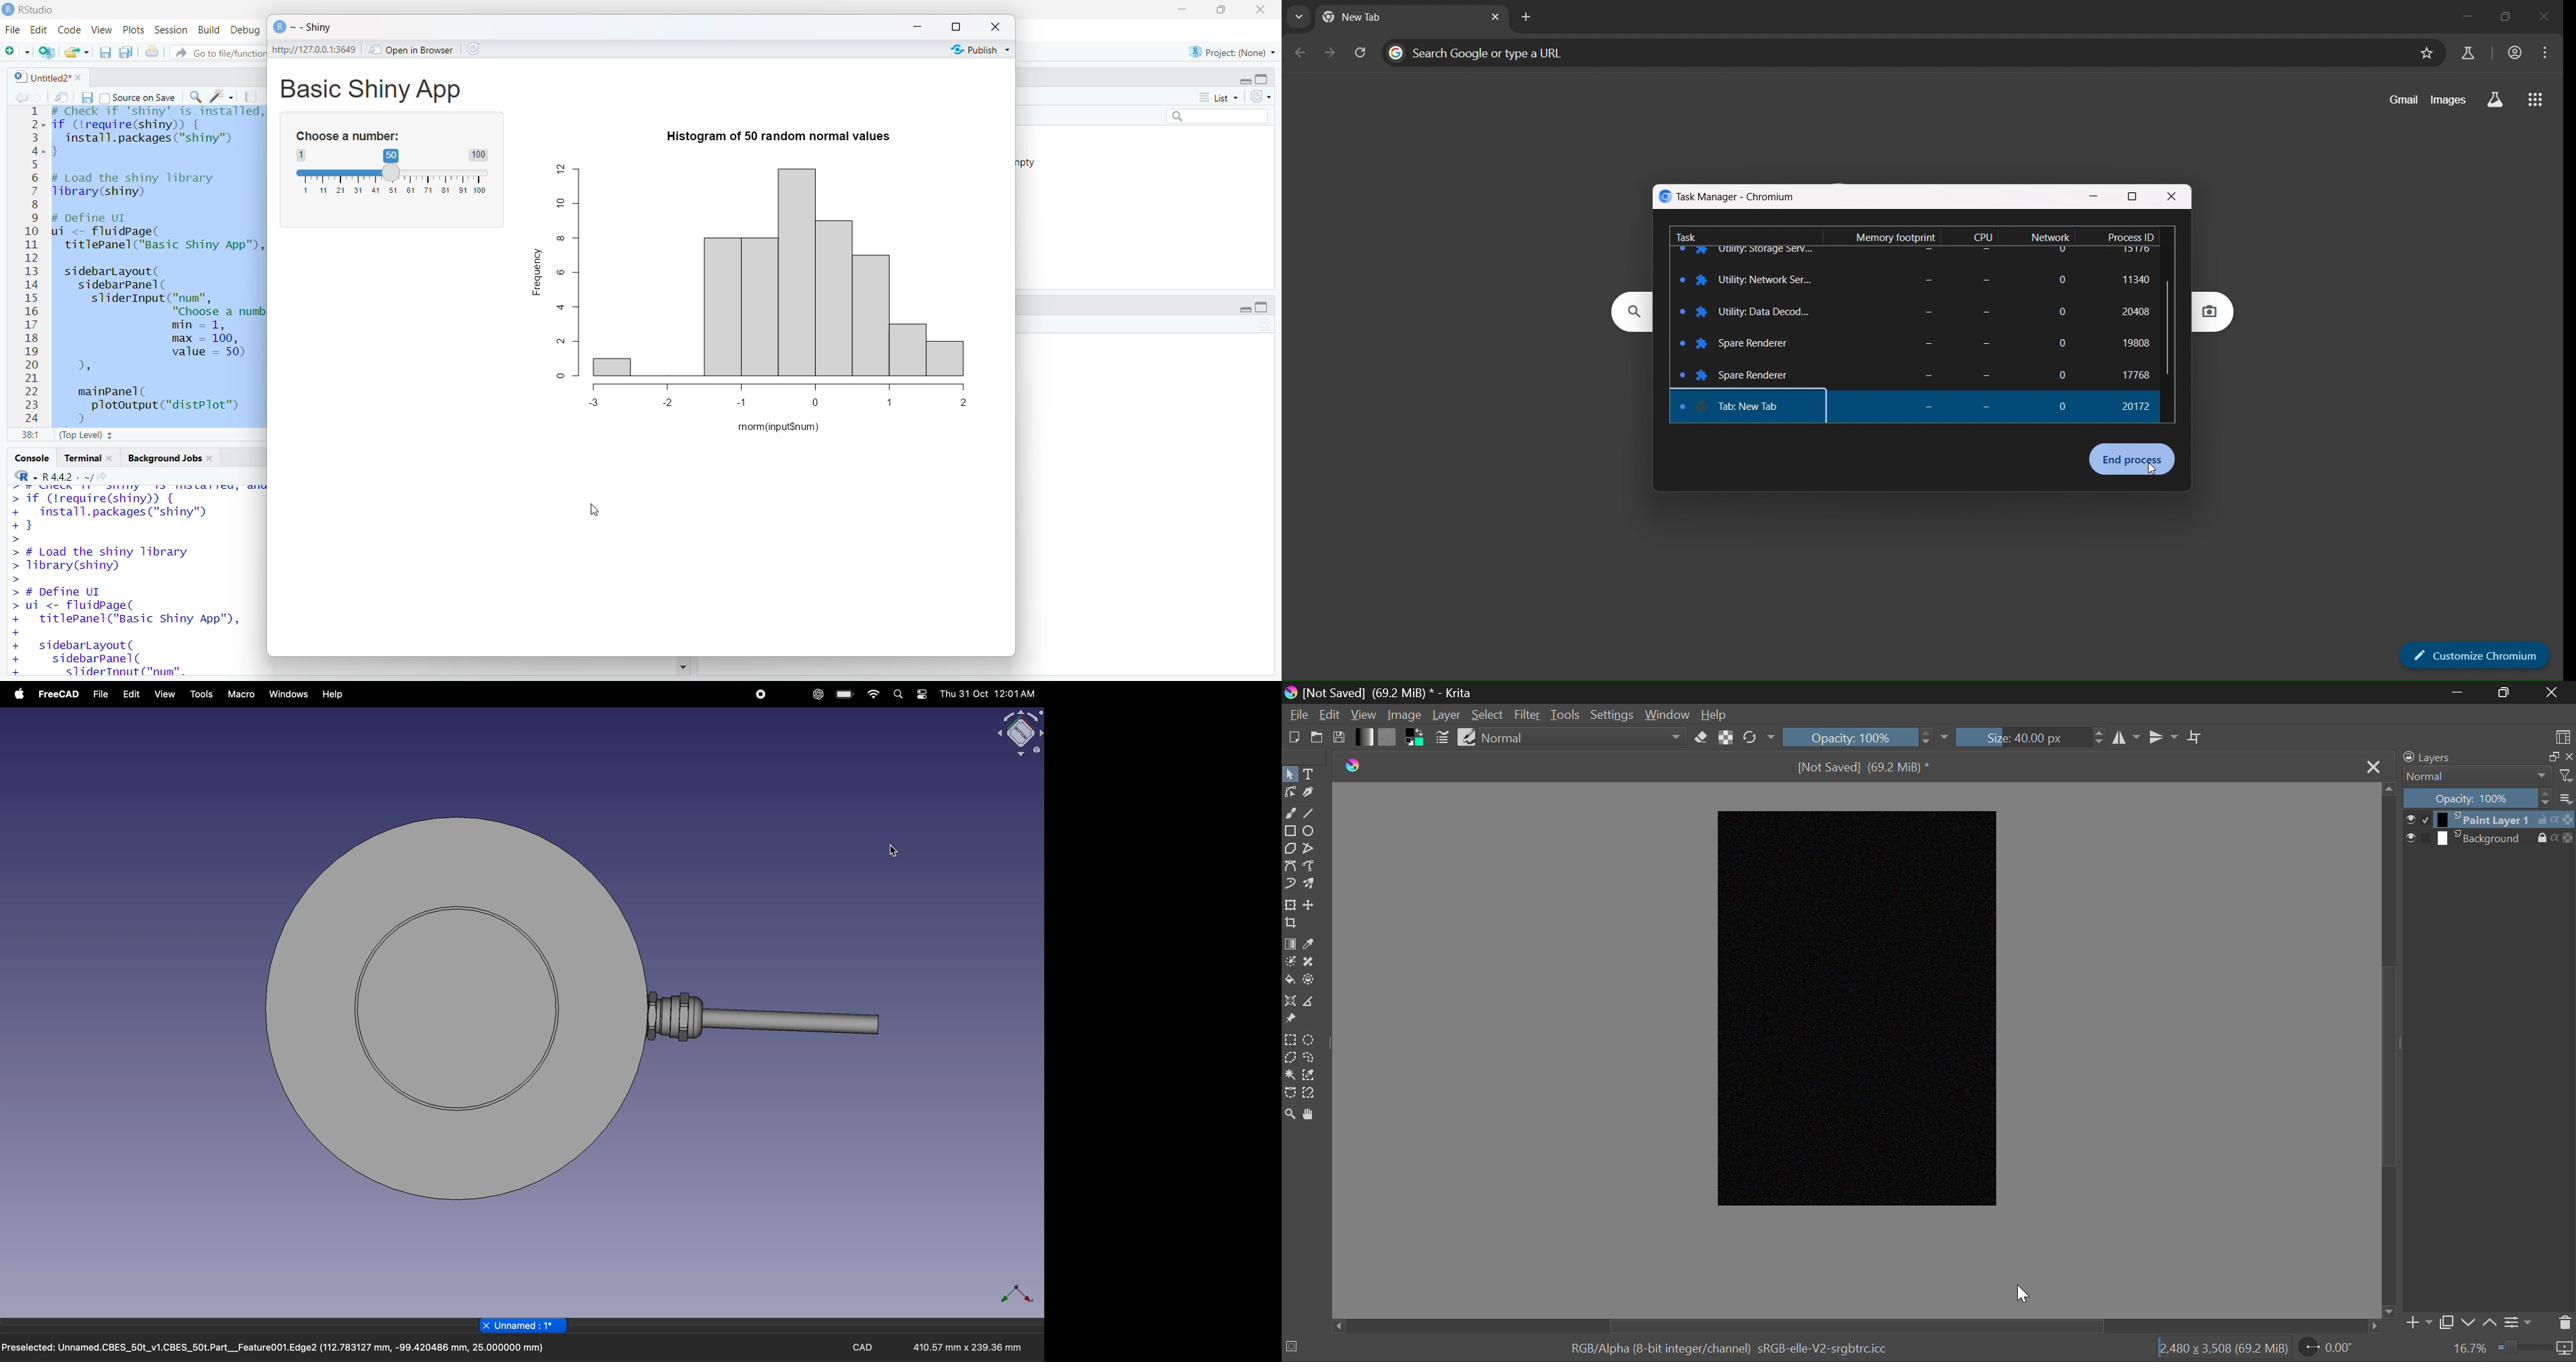  What do you see at coordinates (2503, 692) in the screenshot?
I see `Minimize` at bounding box center [2503, 692].